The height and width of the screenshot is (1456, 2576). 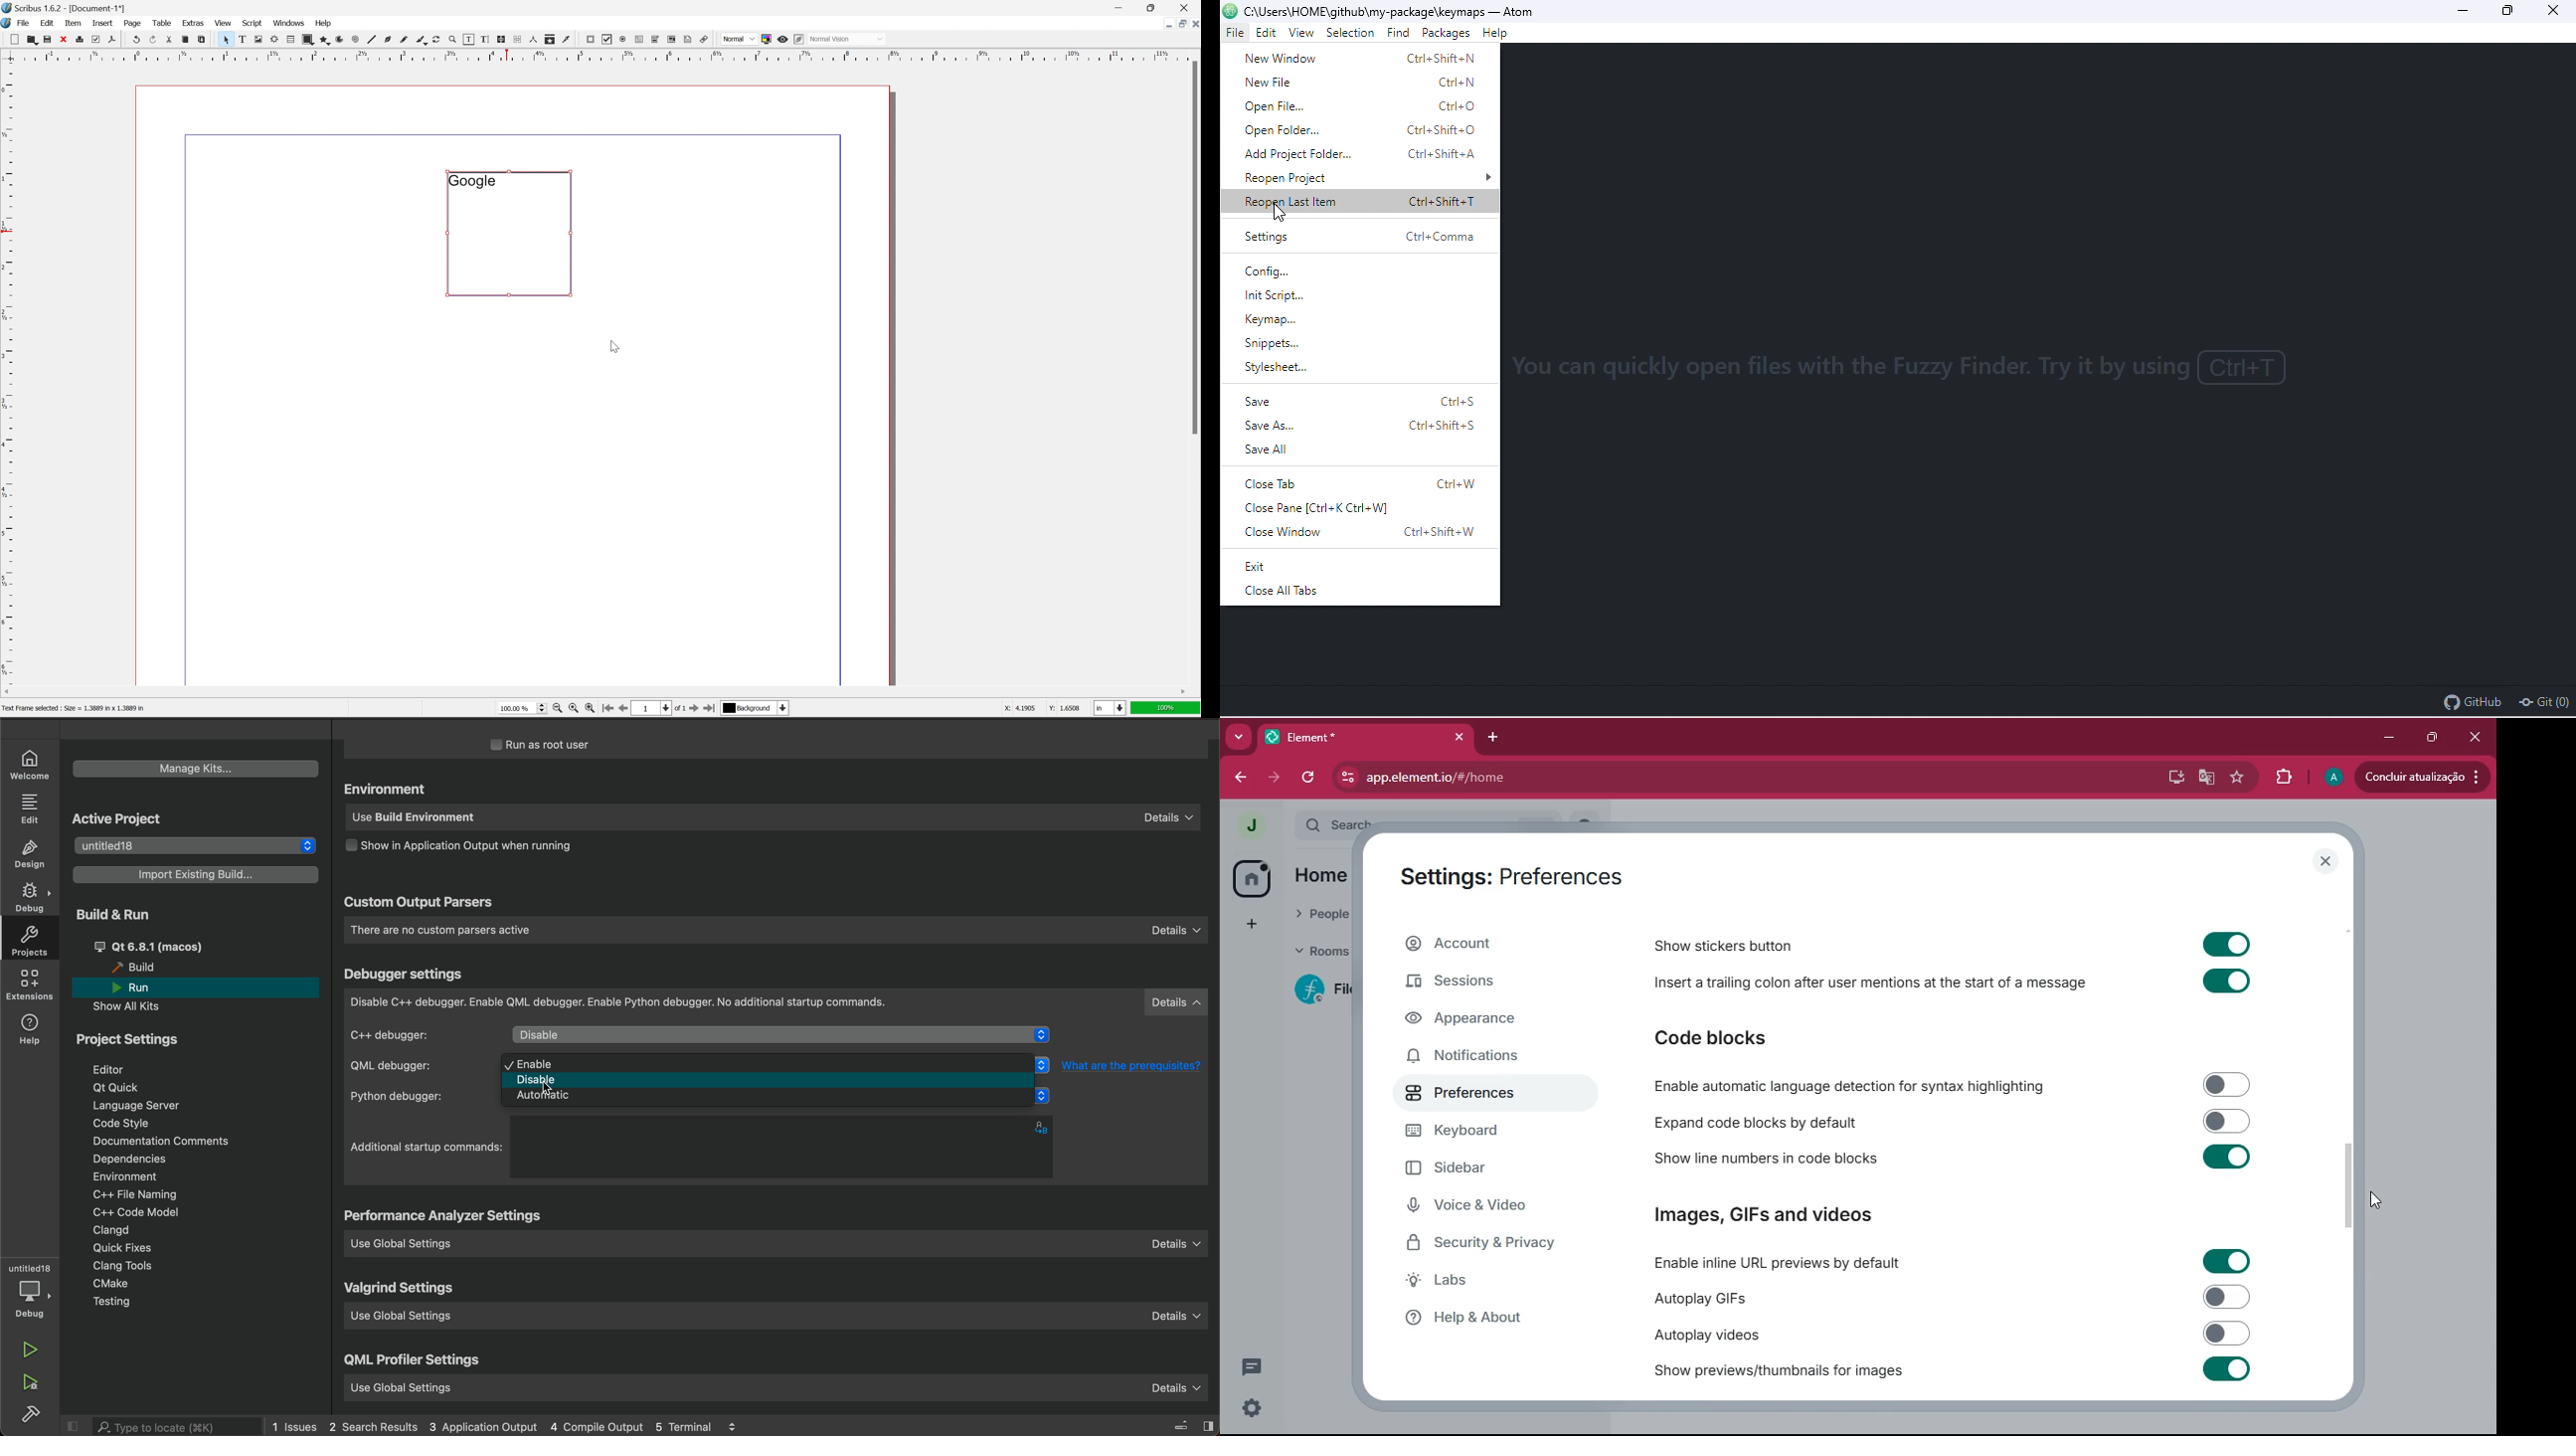 I want to click on alphabets, so click(x=1044, y=1127).